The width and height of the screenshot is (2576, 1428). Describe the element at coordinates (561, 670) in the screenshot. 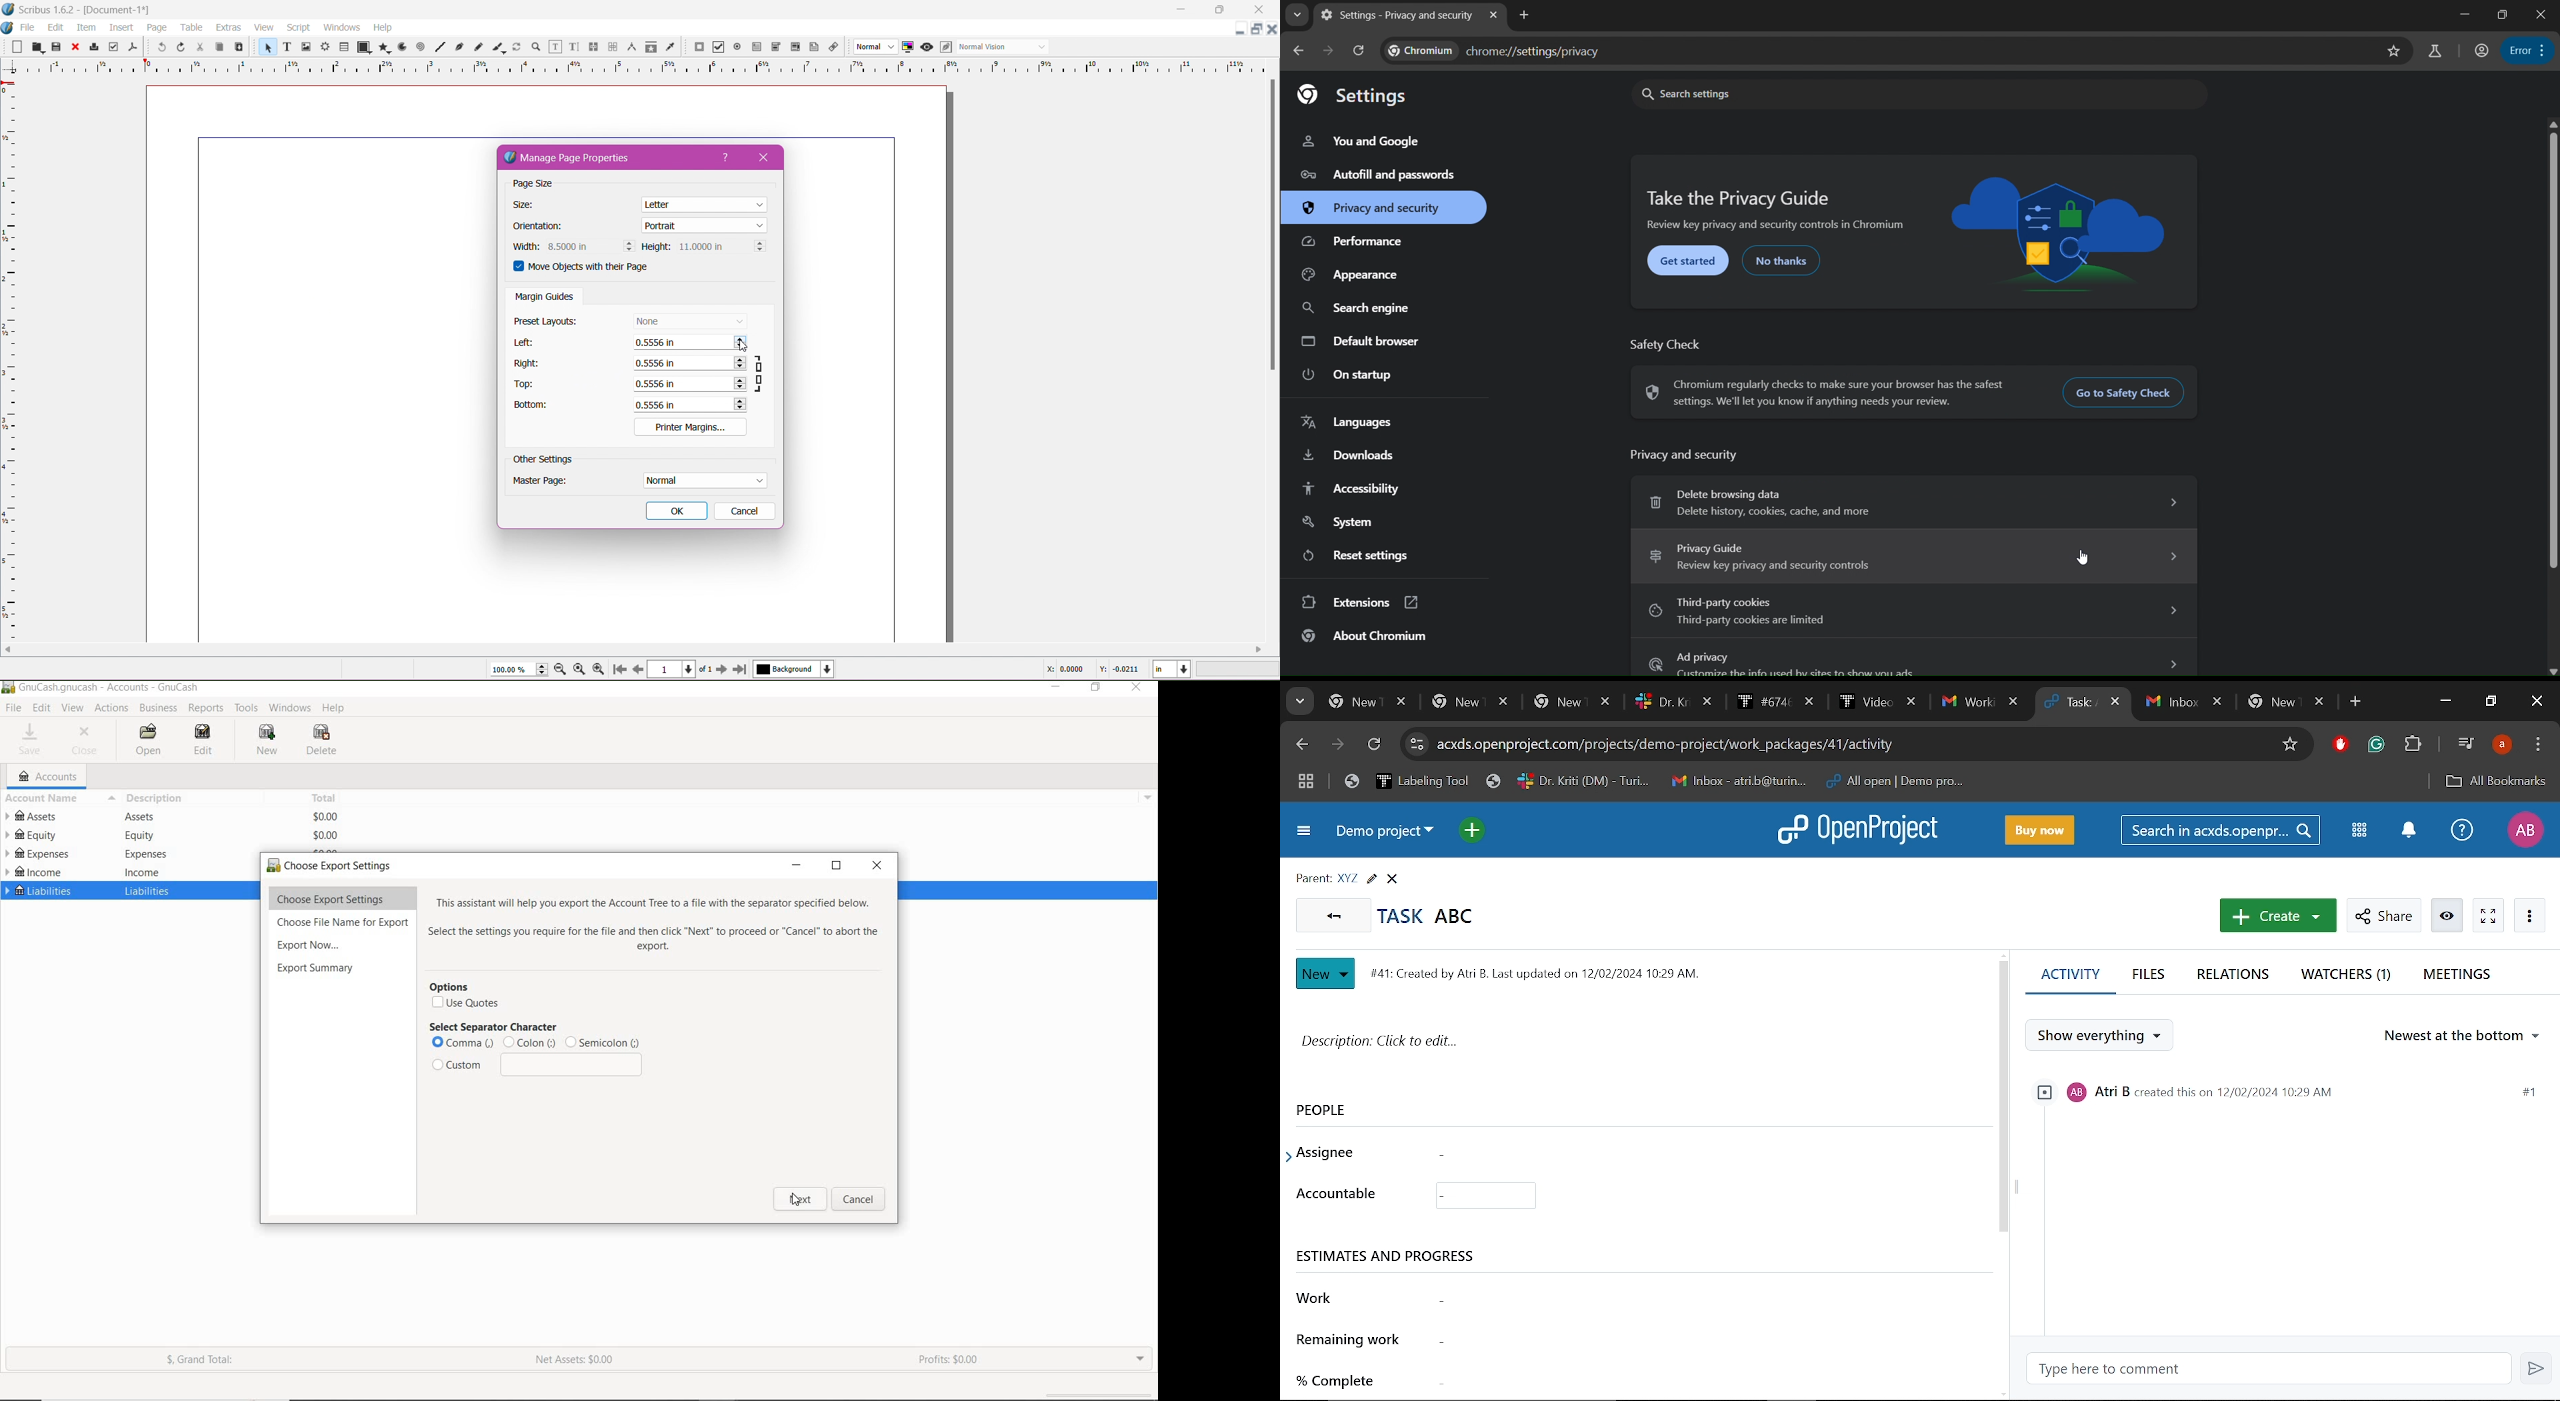

I see `Zoom out by the stepping value in Tools preferences` at that location.